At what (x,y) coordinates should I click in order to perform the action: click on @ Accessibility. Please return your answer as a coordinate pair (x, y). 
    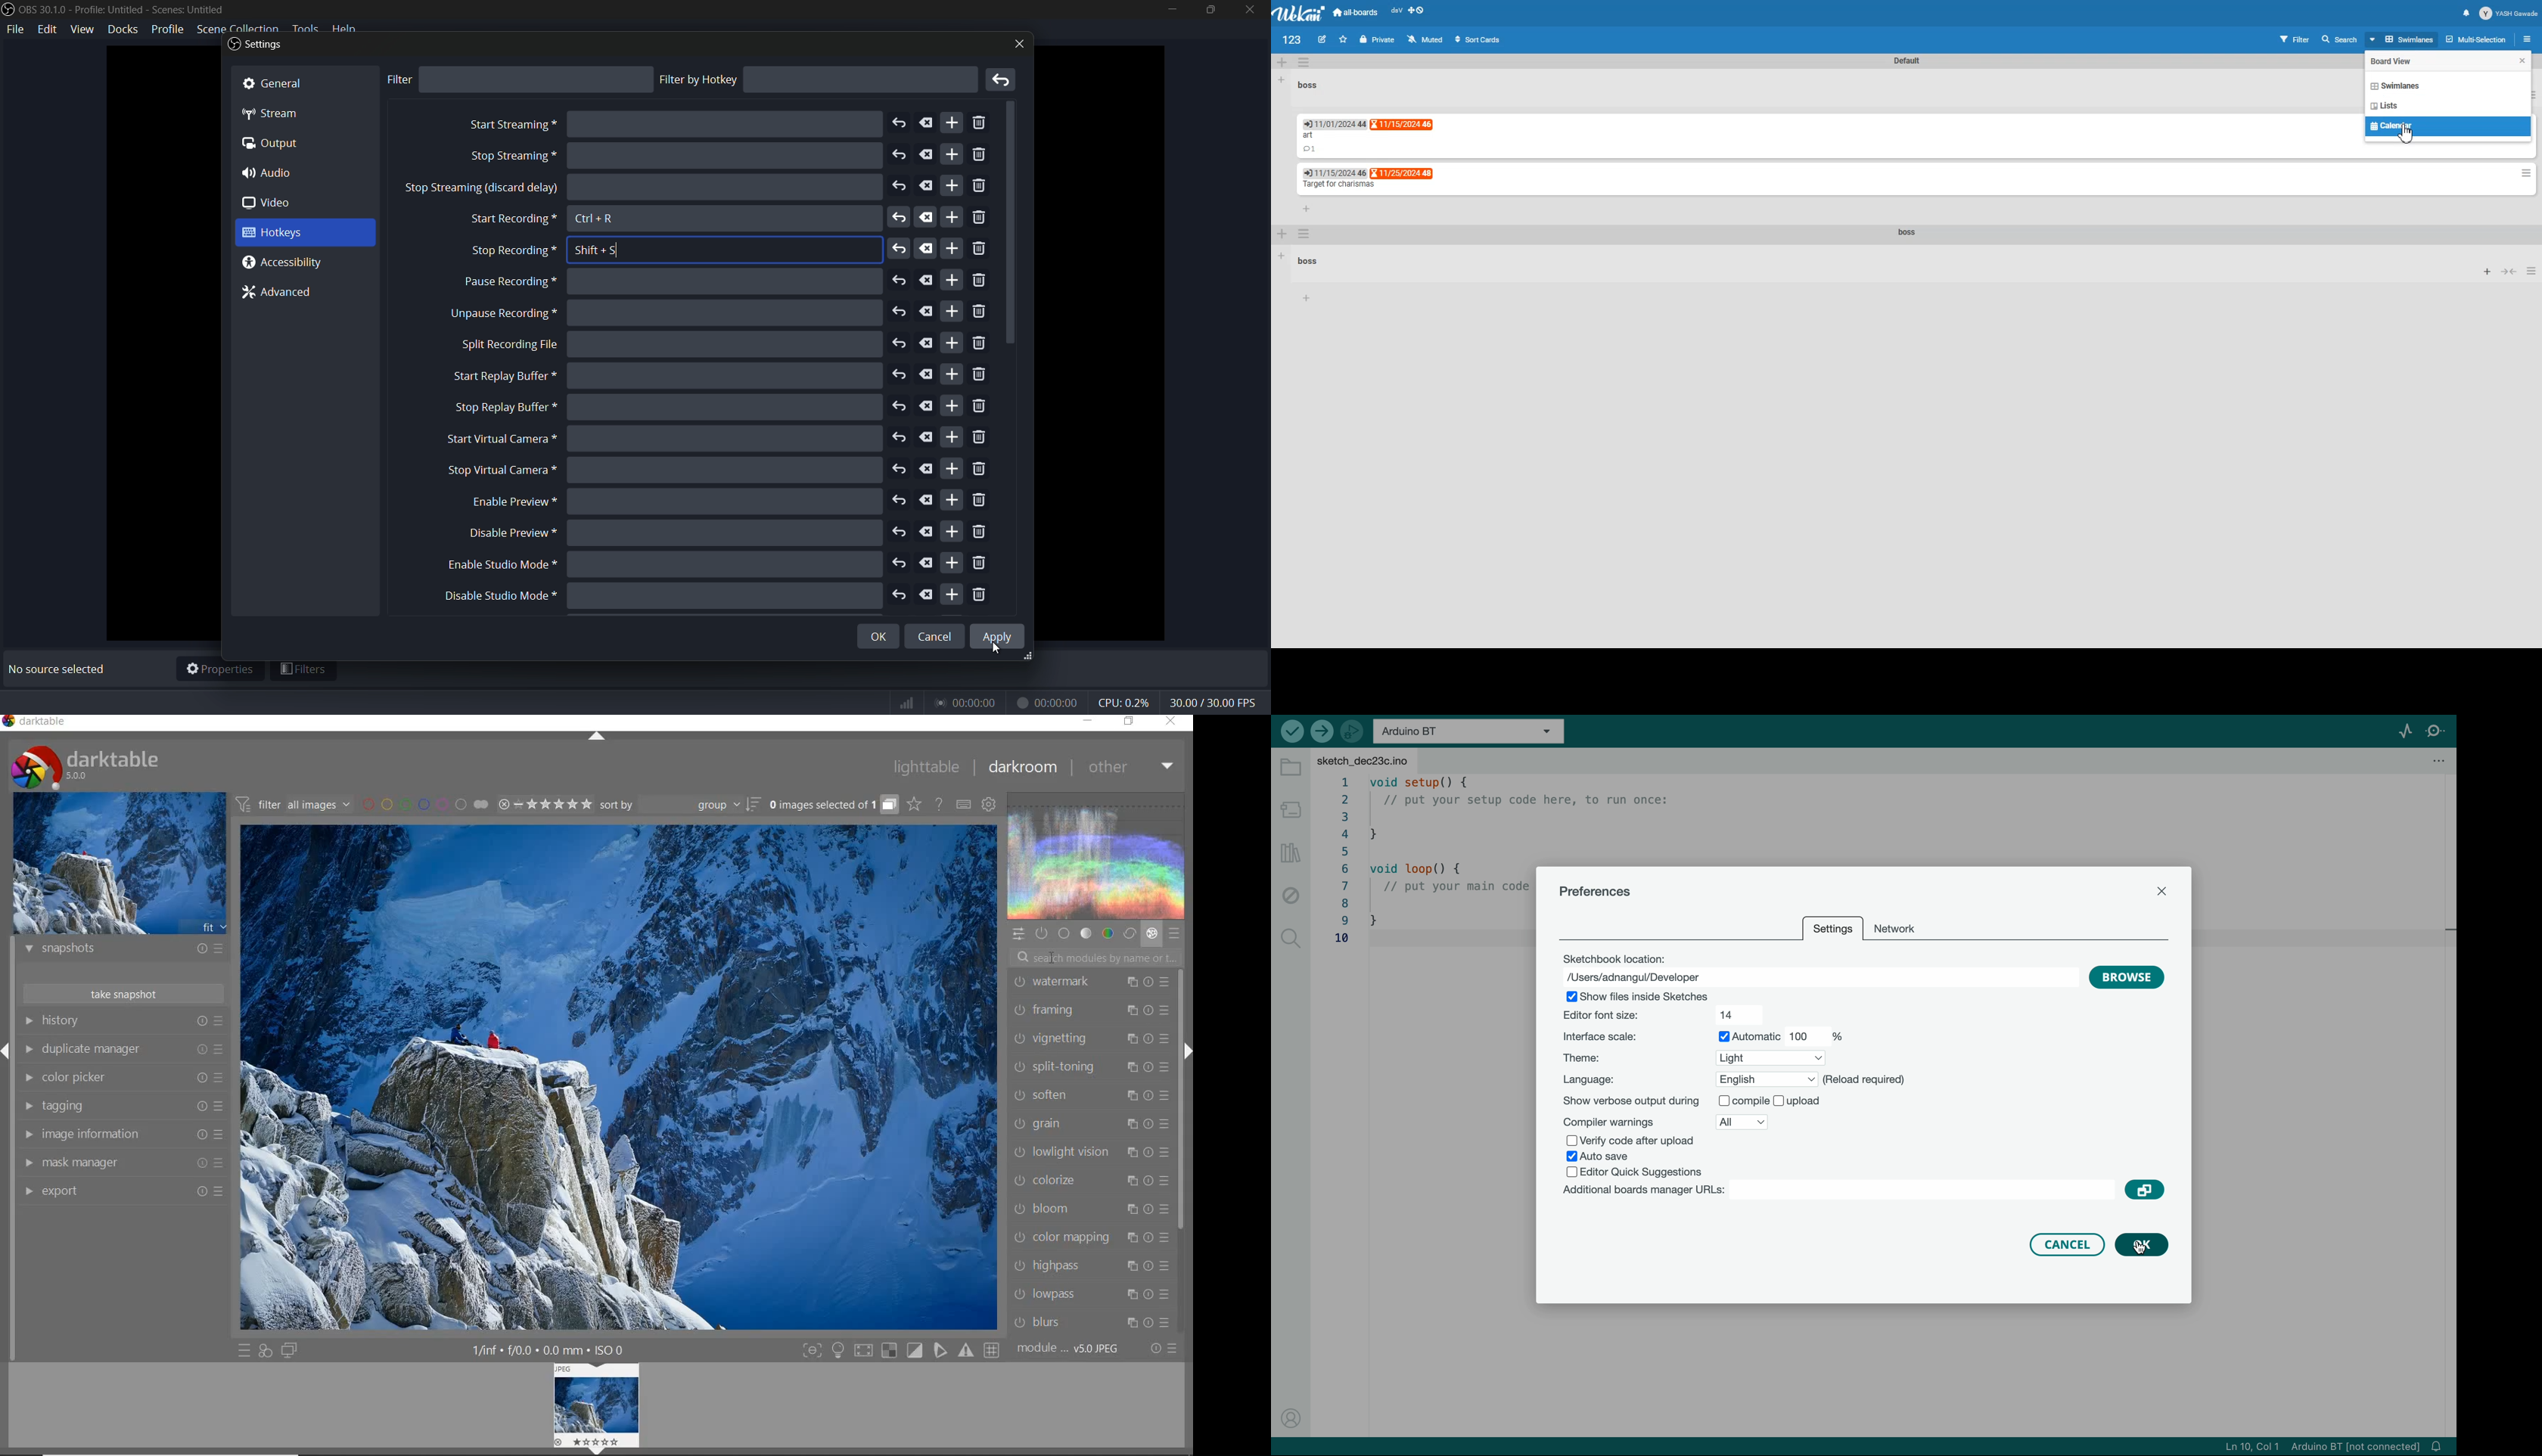
    Looking at the image, I should click on (288, 263).